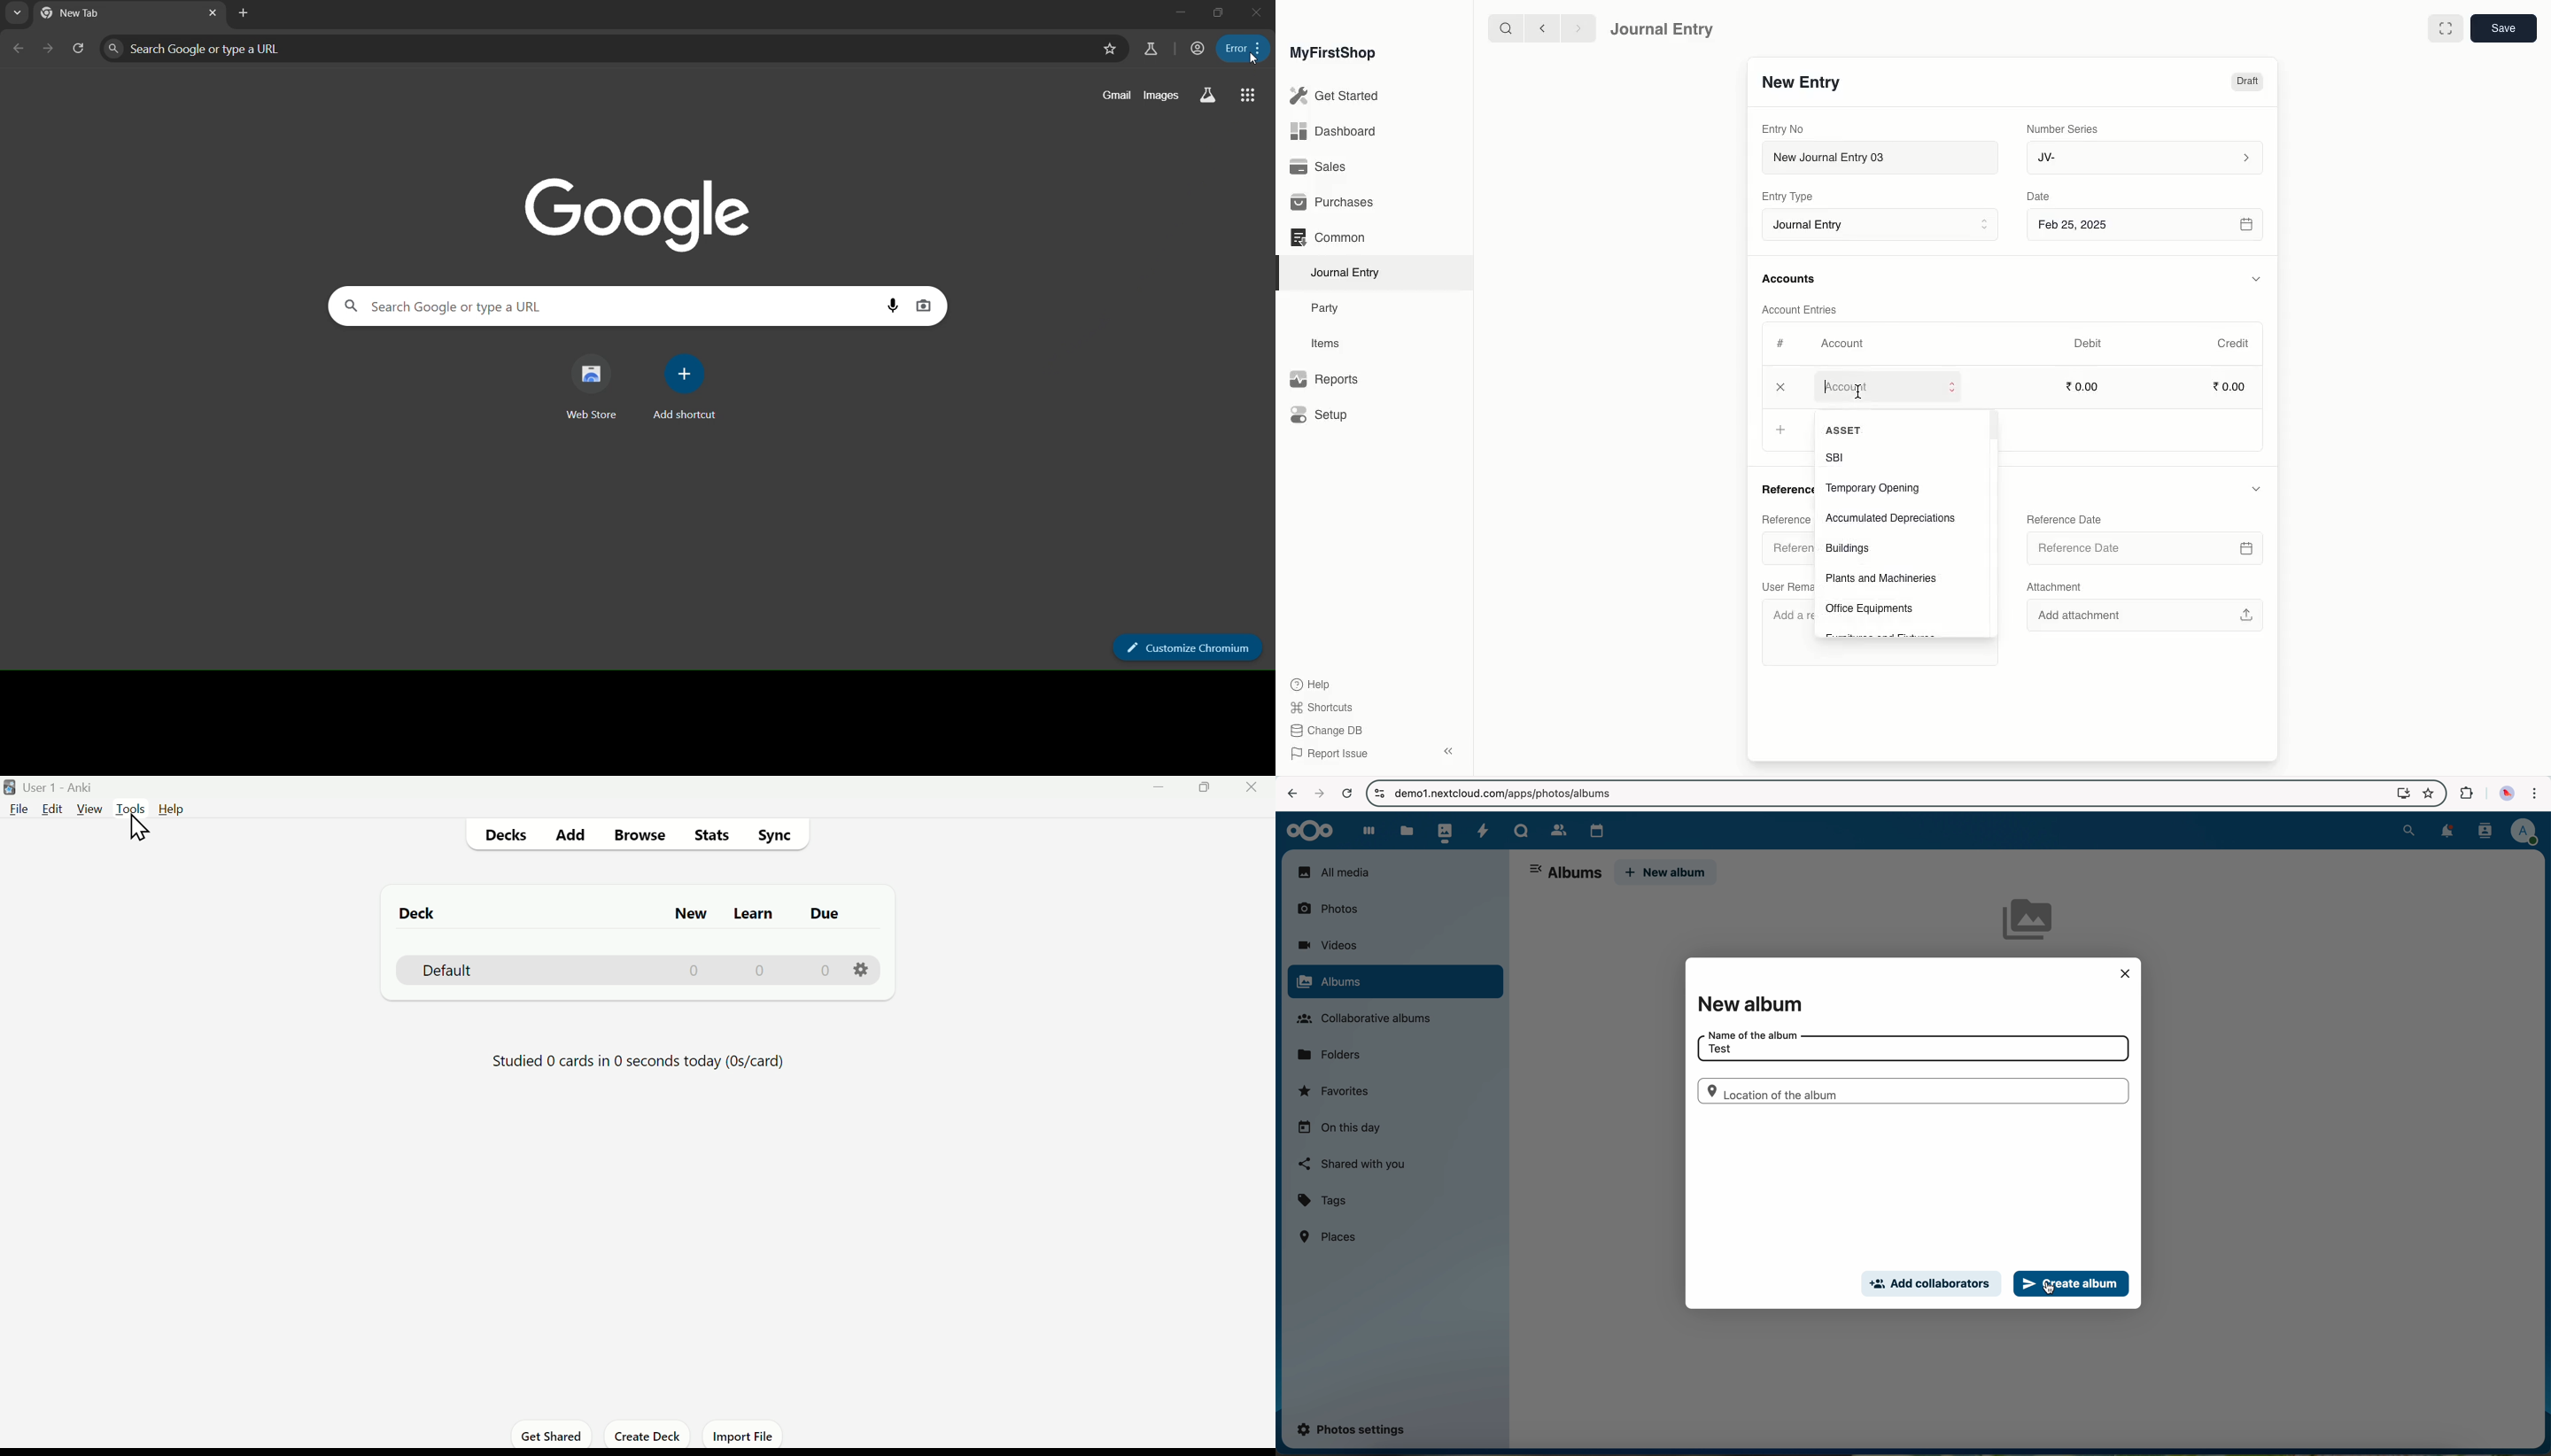 Image resolution: width=2576 pixels, height=1456 pixels. Describe the element at coordinates (1538, 28) in the screenshot. I see `backward <` at that location.